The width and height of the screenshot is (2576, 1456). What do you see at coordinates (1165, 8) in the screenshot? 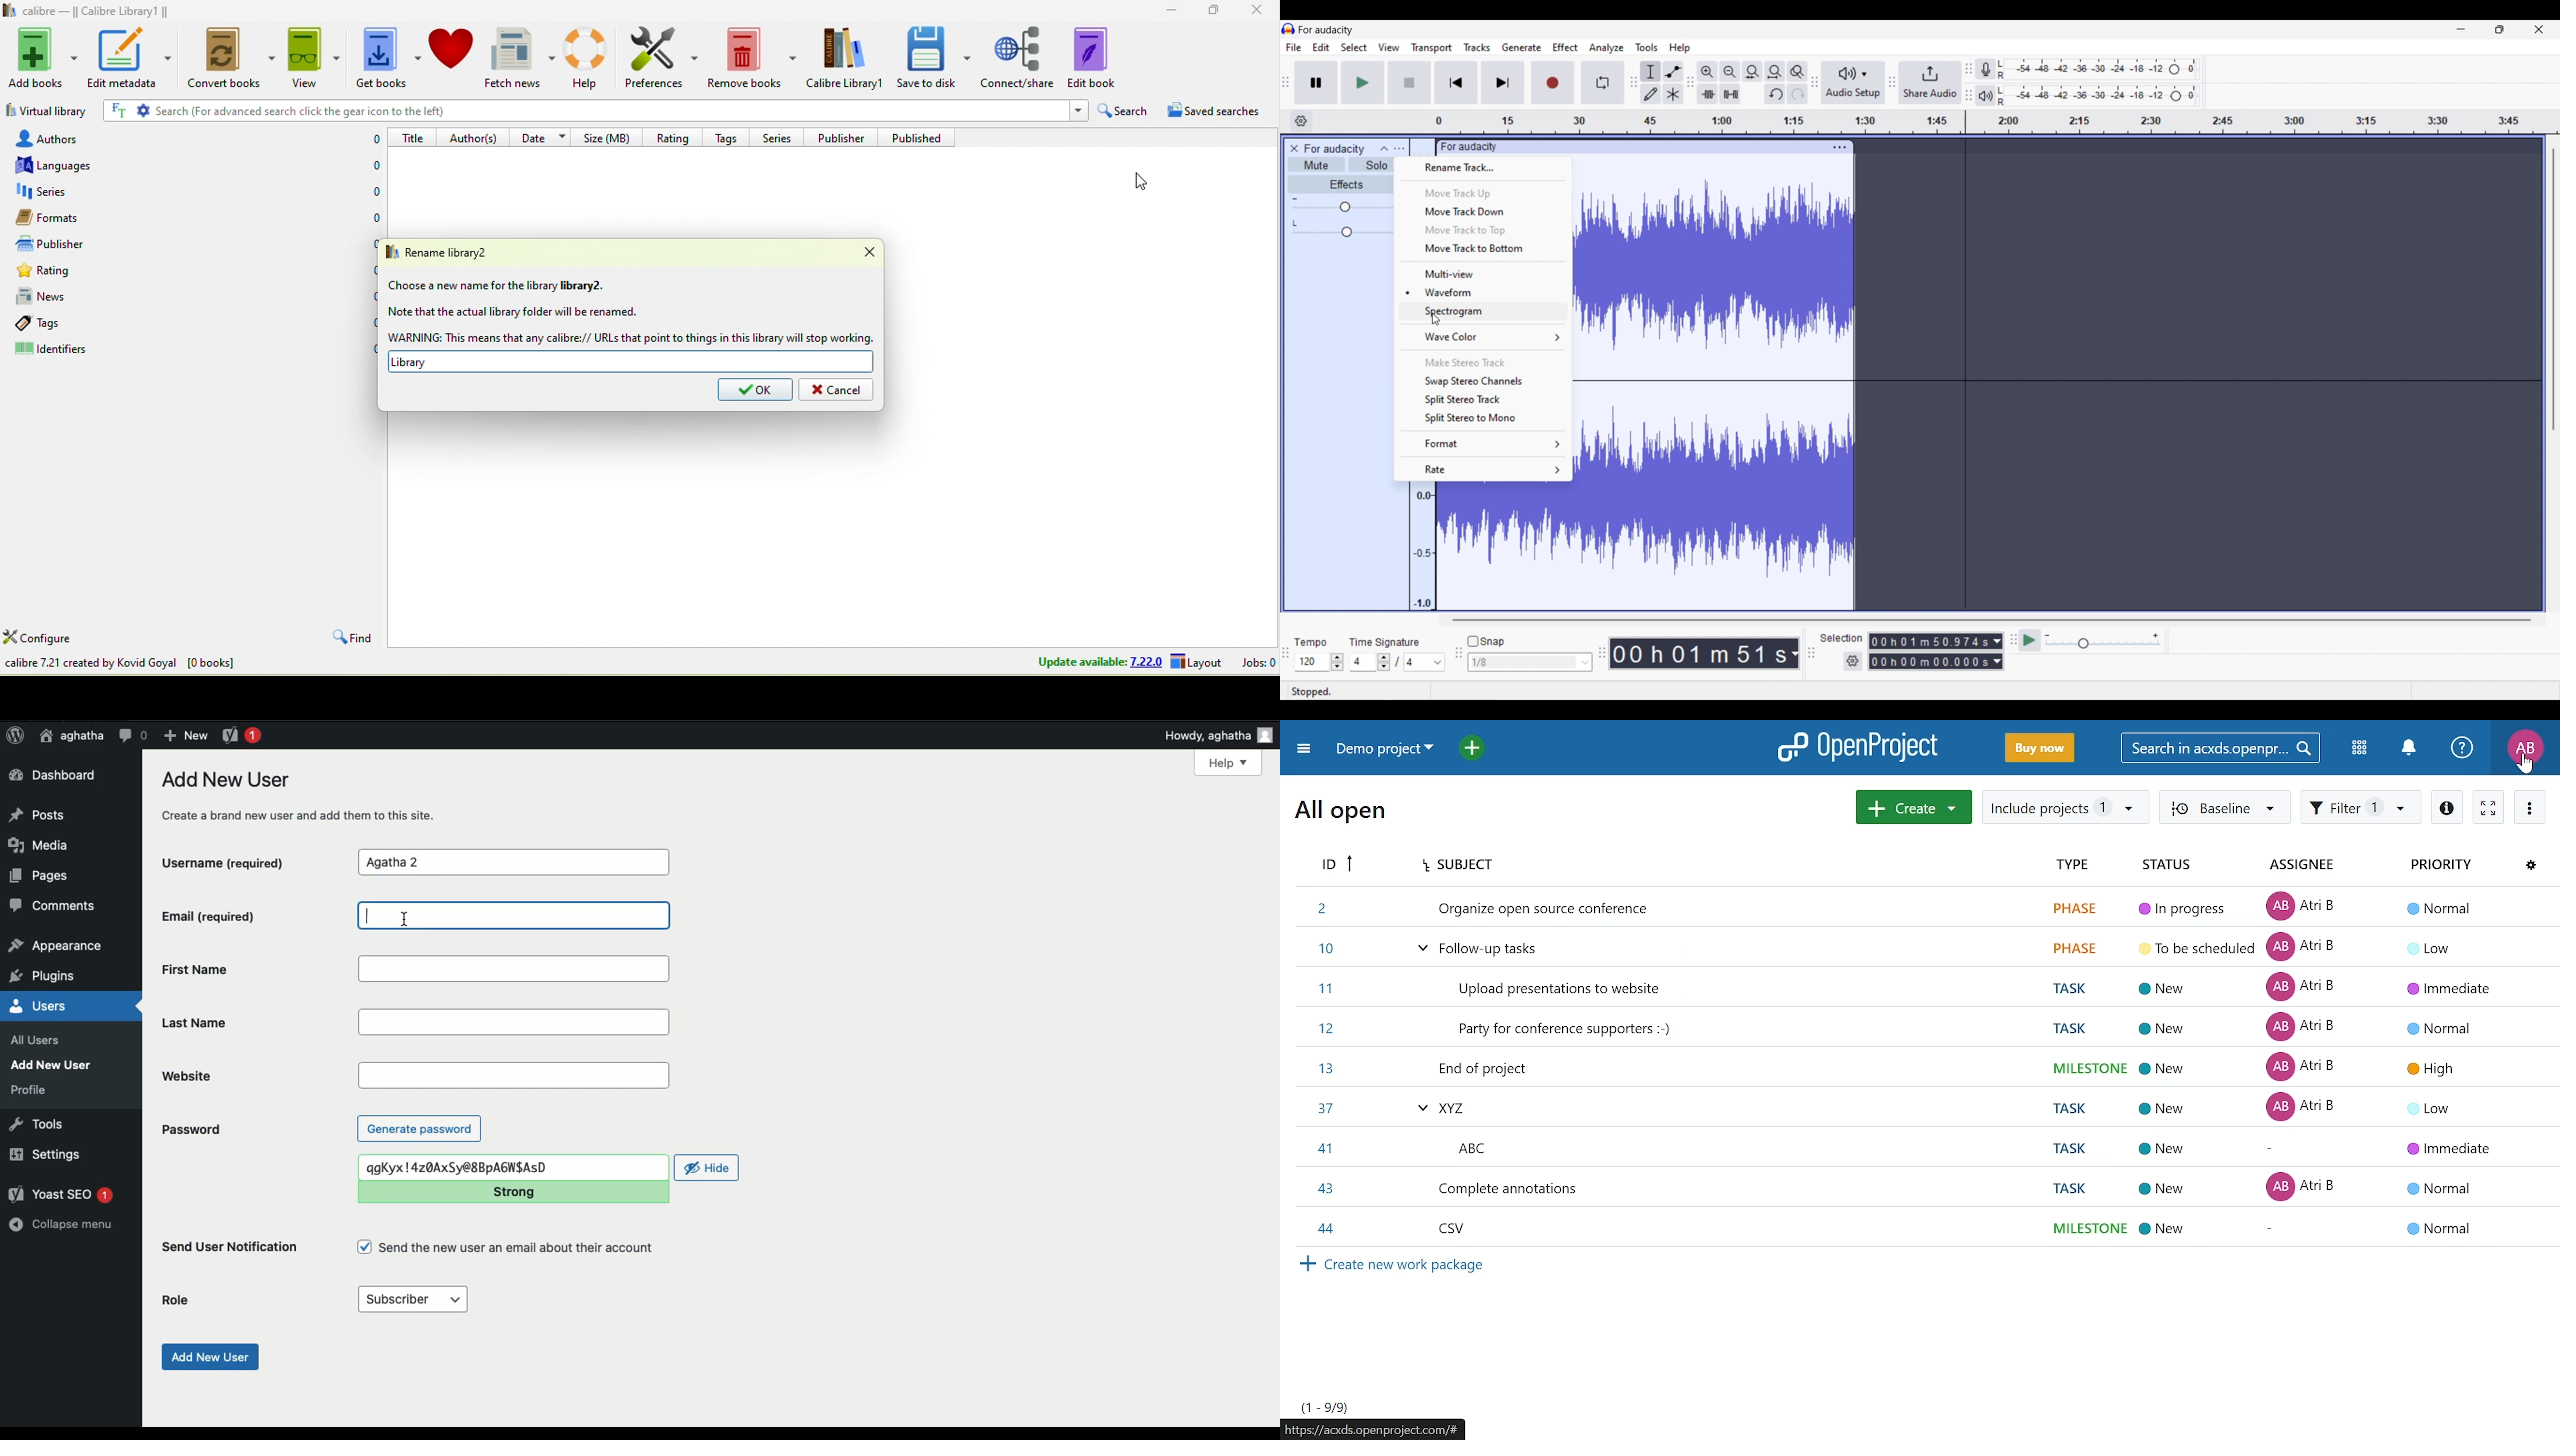
I see `minimize` at bounding box center [1165, 8].